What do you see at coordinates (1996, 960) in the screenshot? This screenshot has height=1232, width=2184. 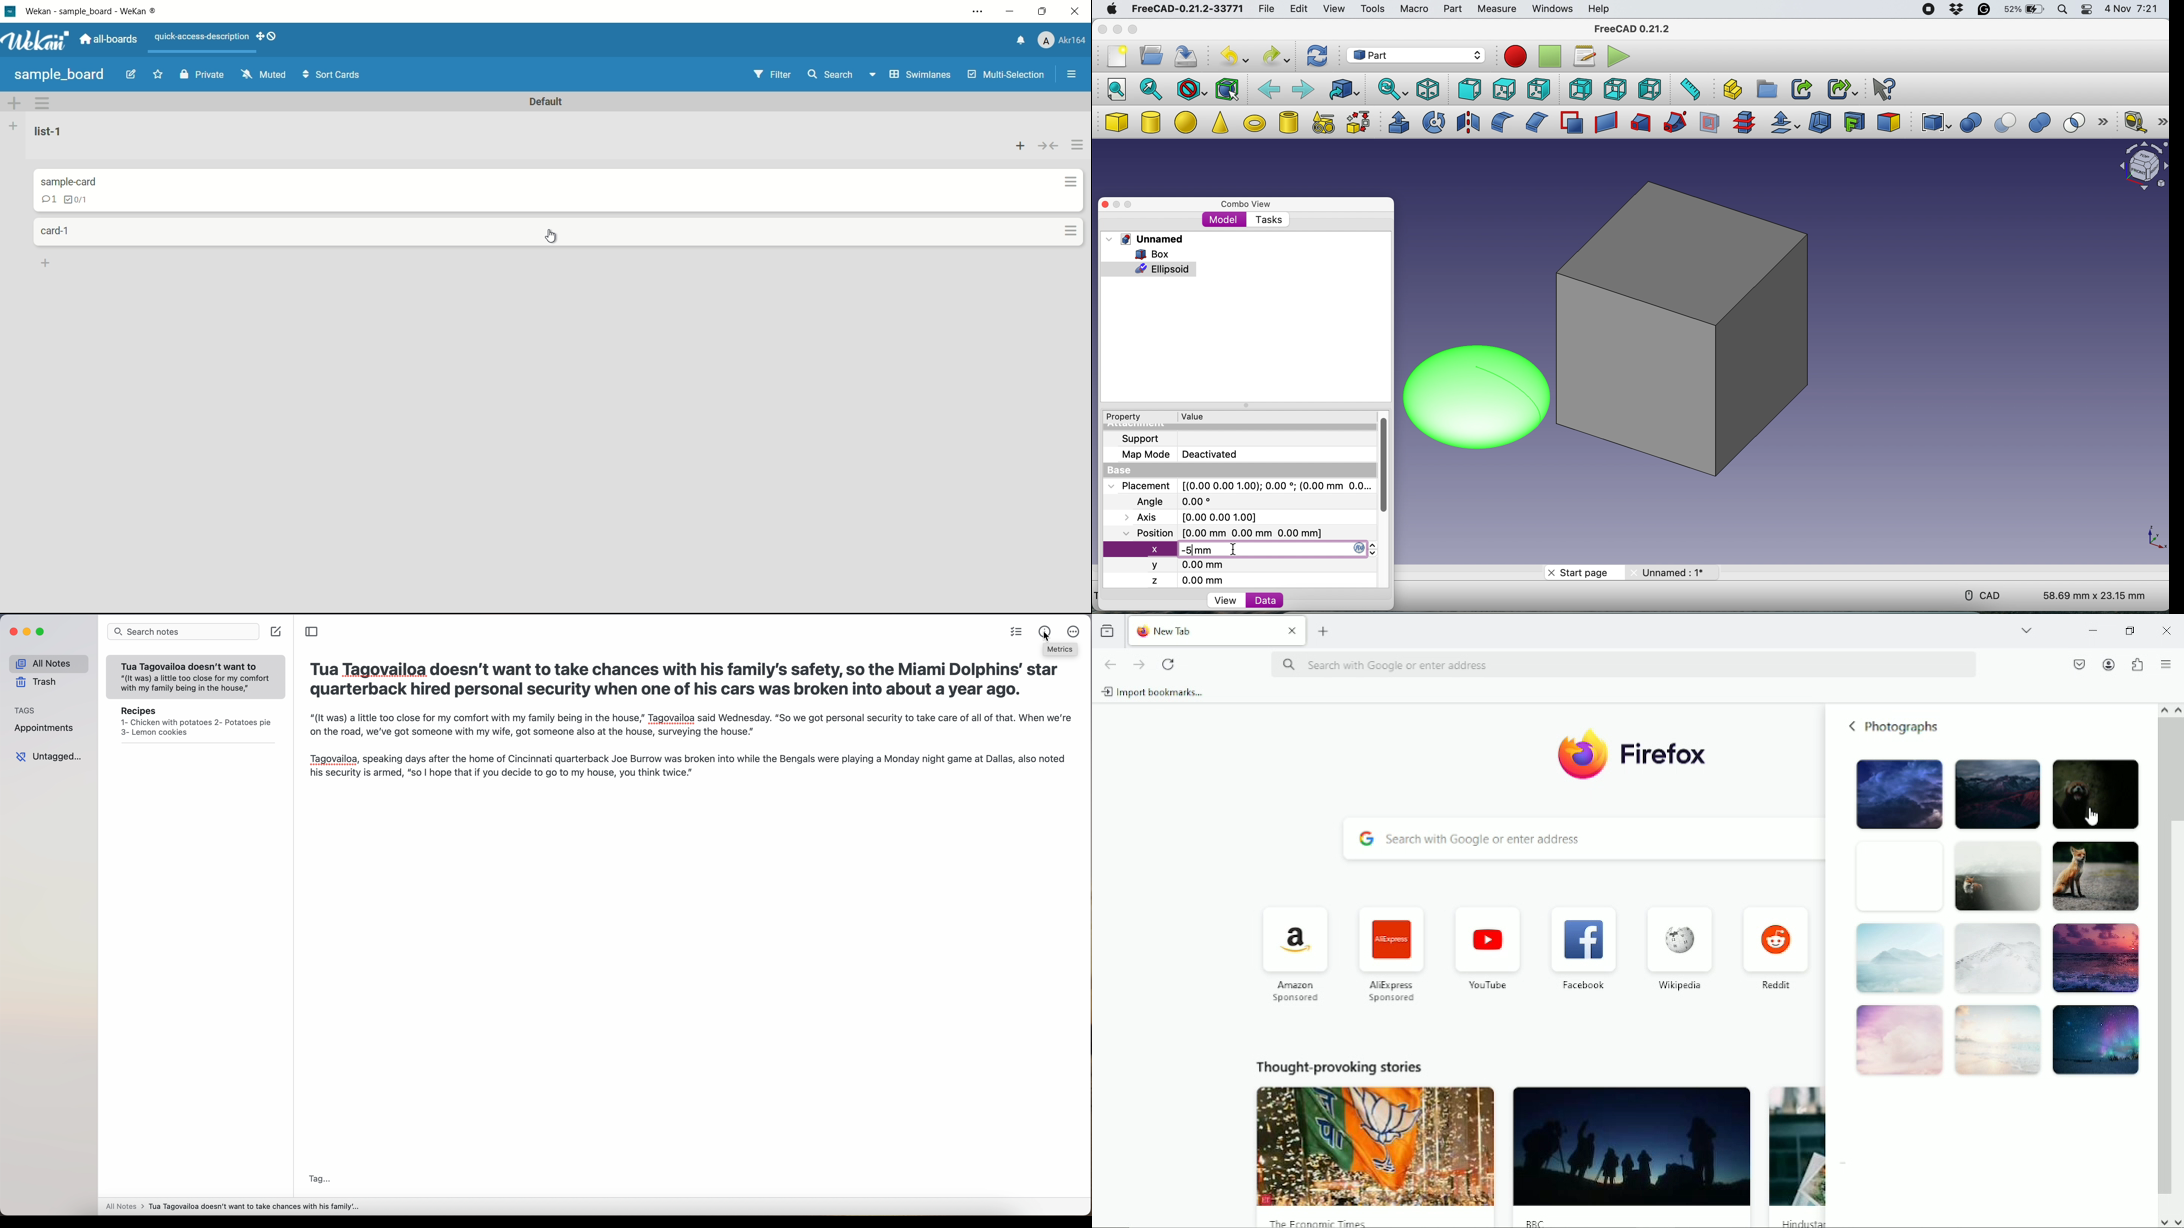 I see `Photograph` at bounding box center [1996, 960].